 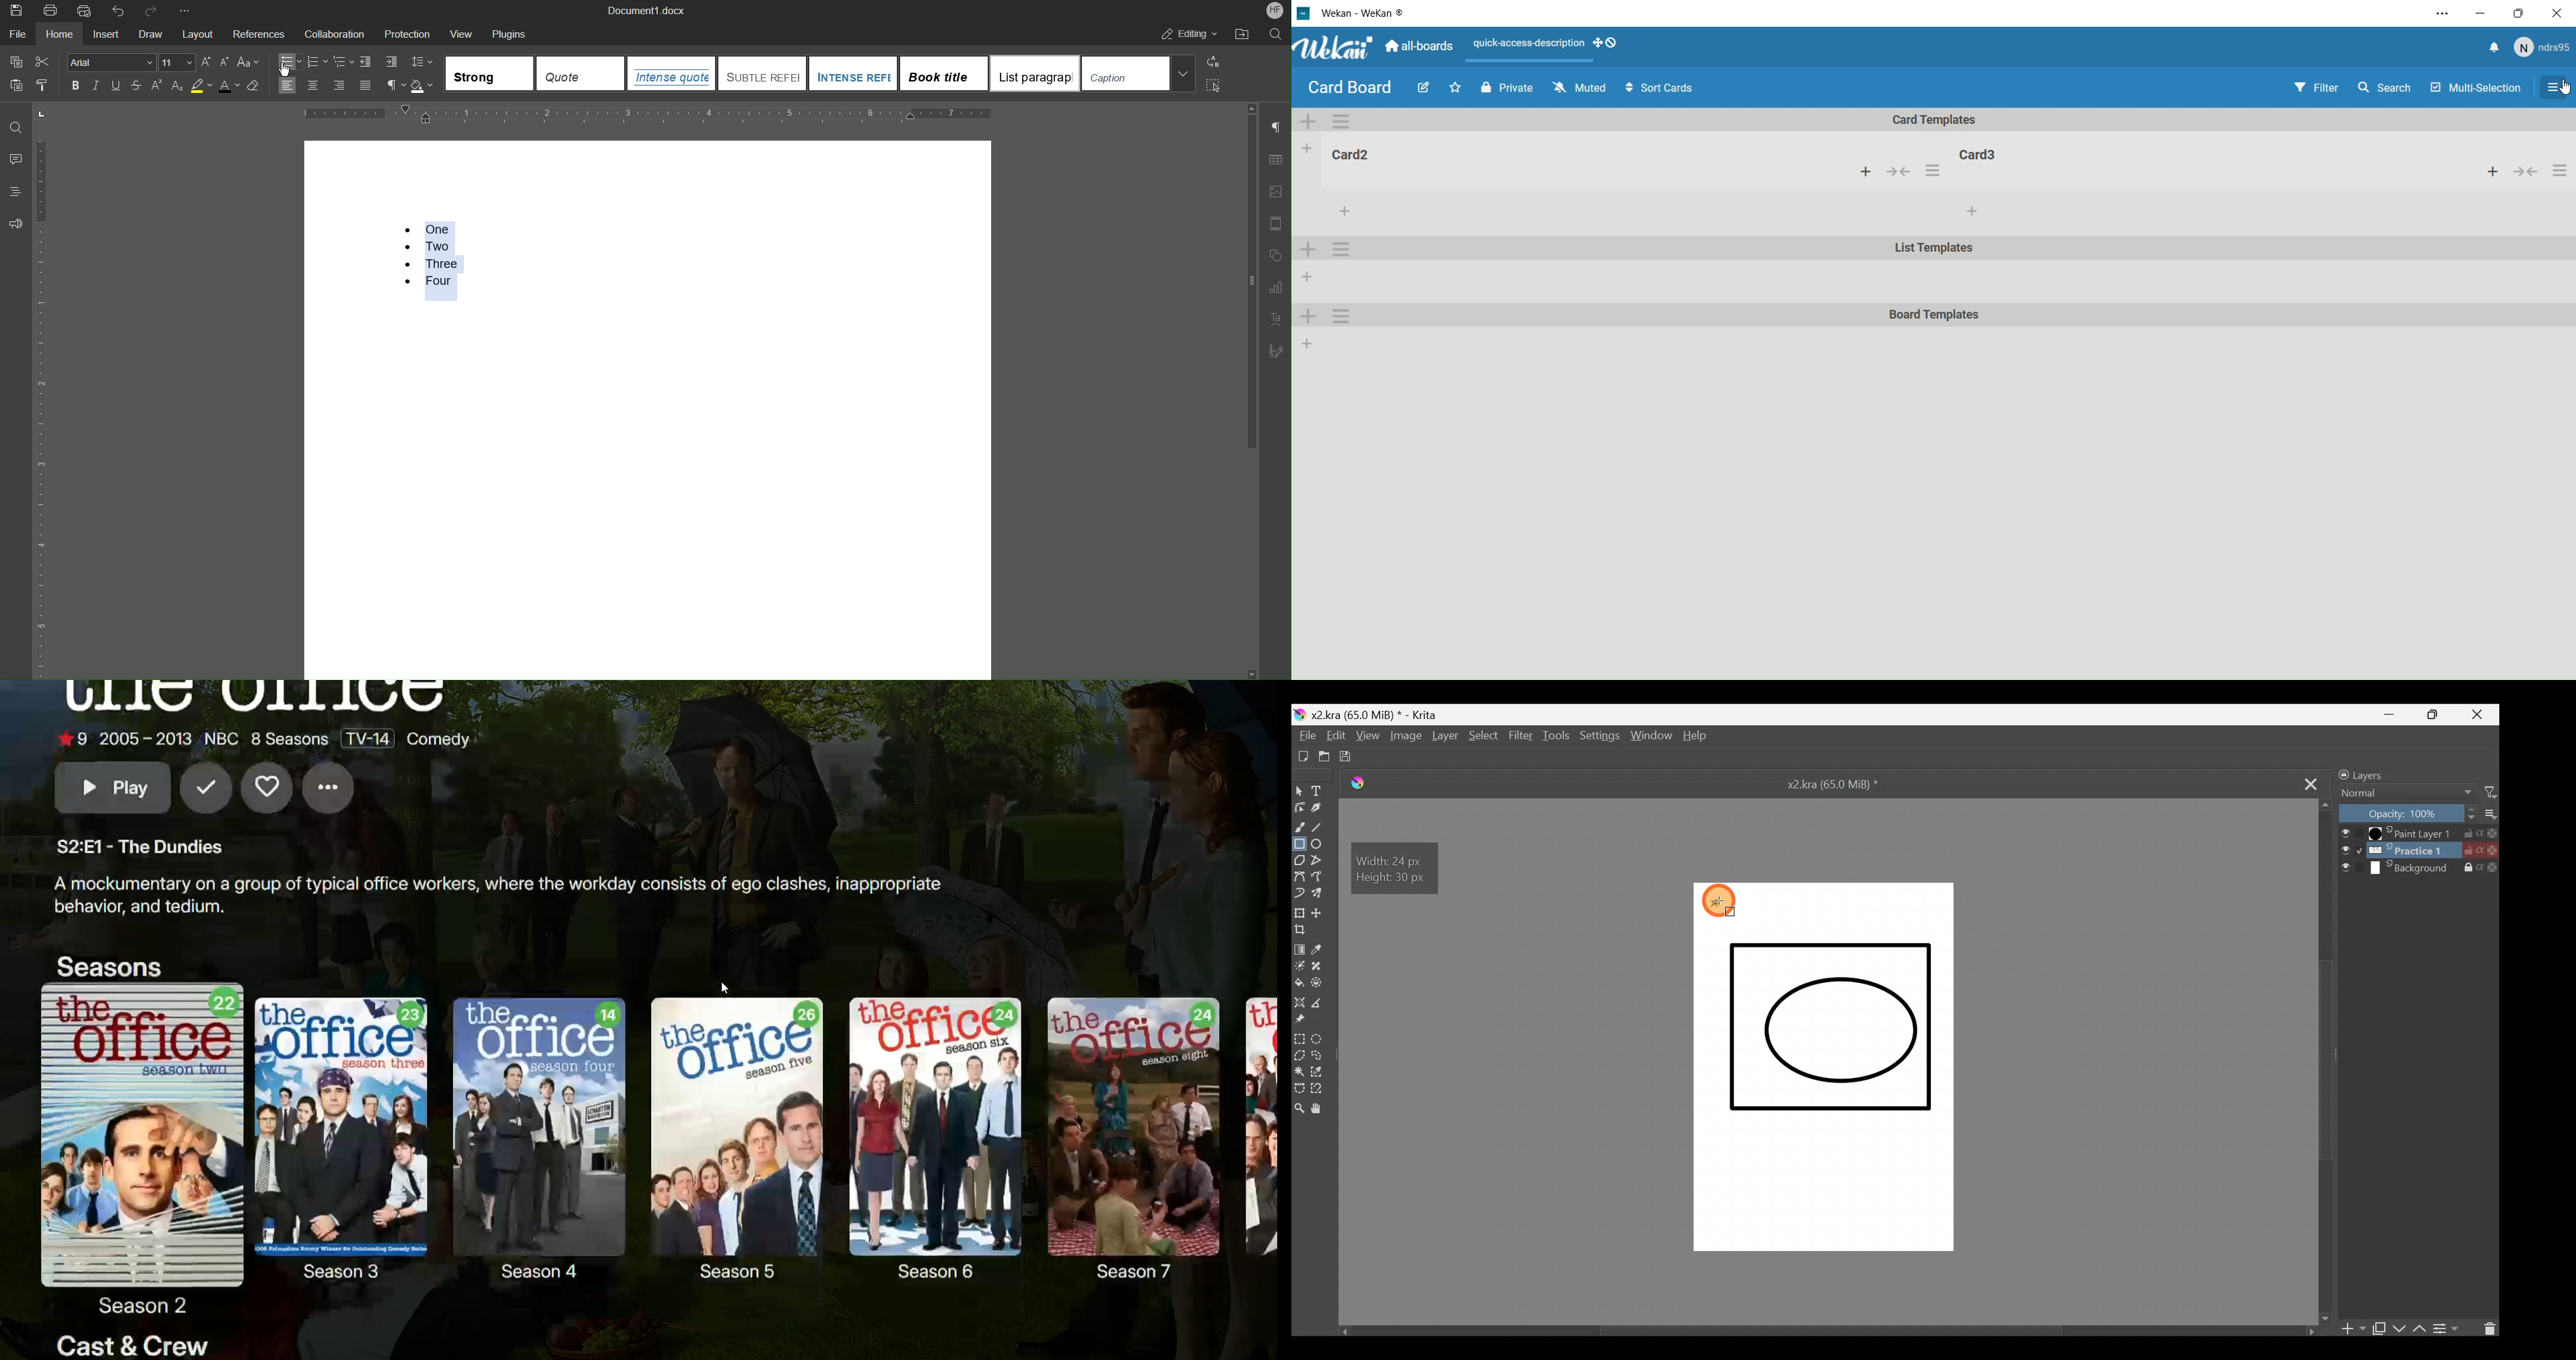 What do you see at coordinates (428, 254) in the screenshot?
I see `Numbered List` at bounding box center [428, 254].